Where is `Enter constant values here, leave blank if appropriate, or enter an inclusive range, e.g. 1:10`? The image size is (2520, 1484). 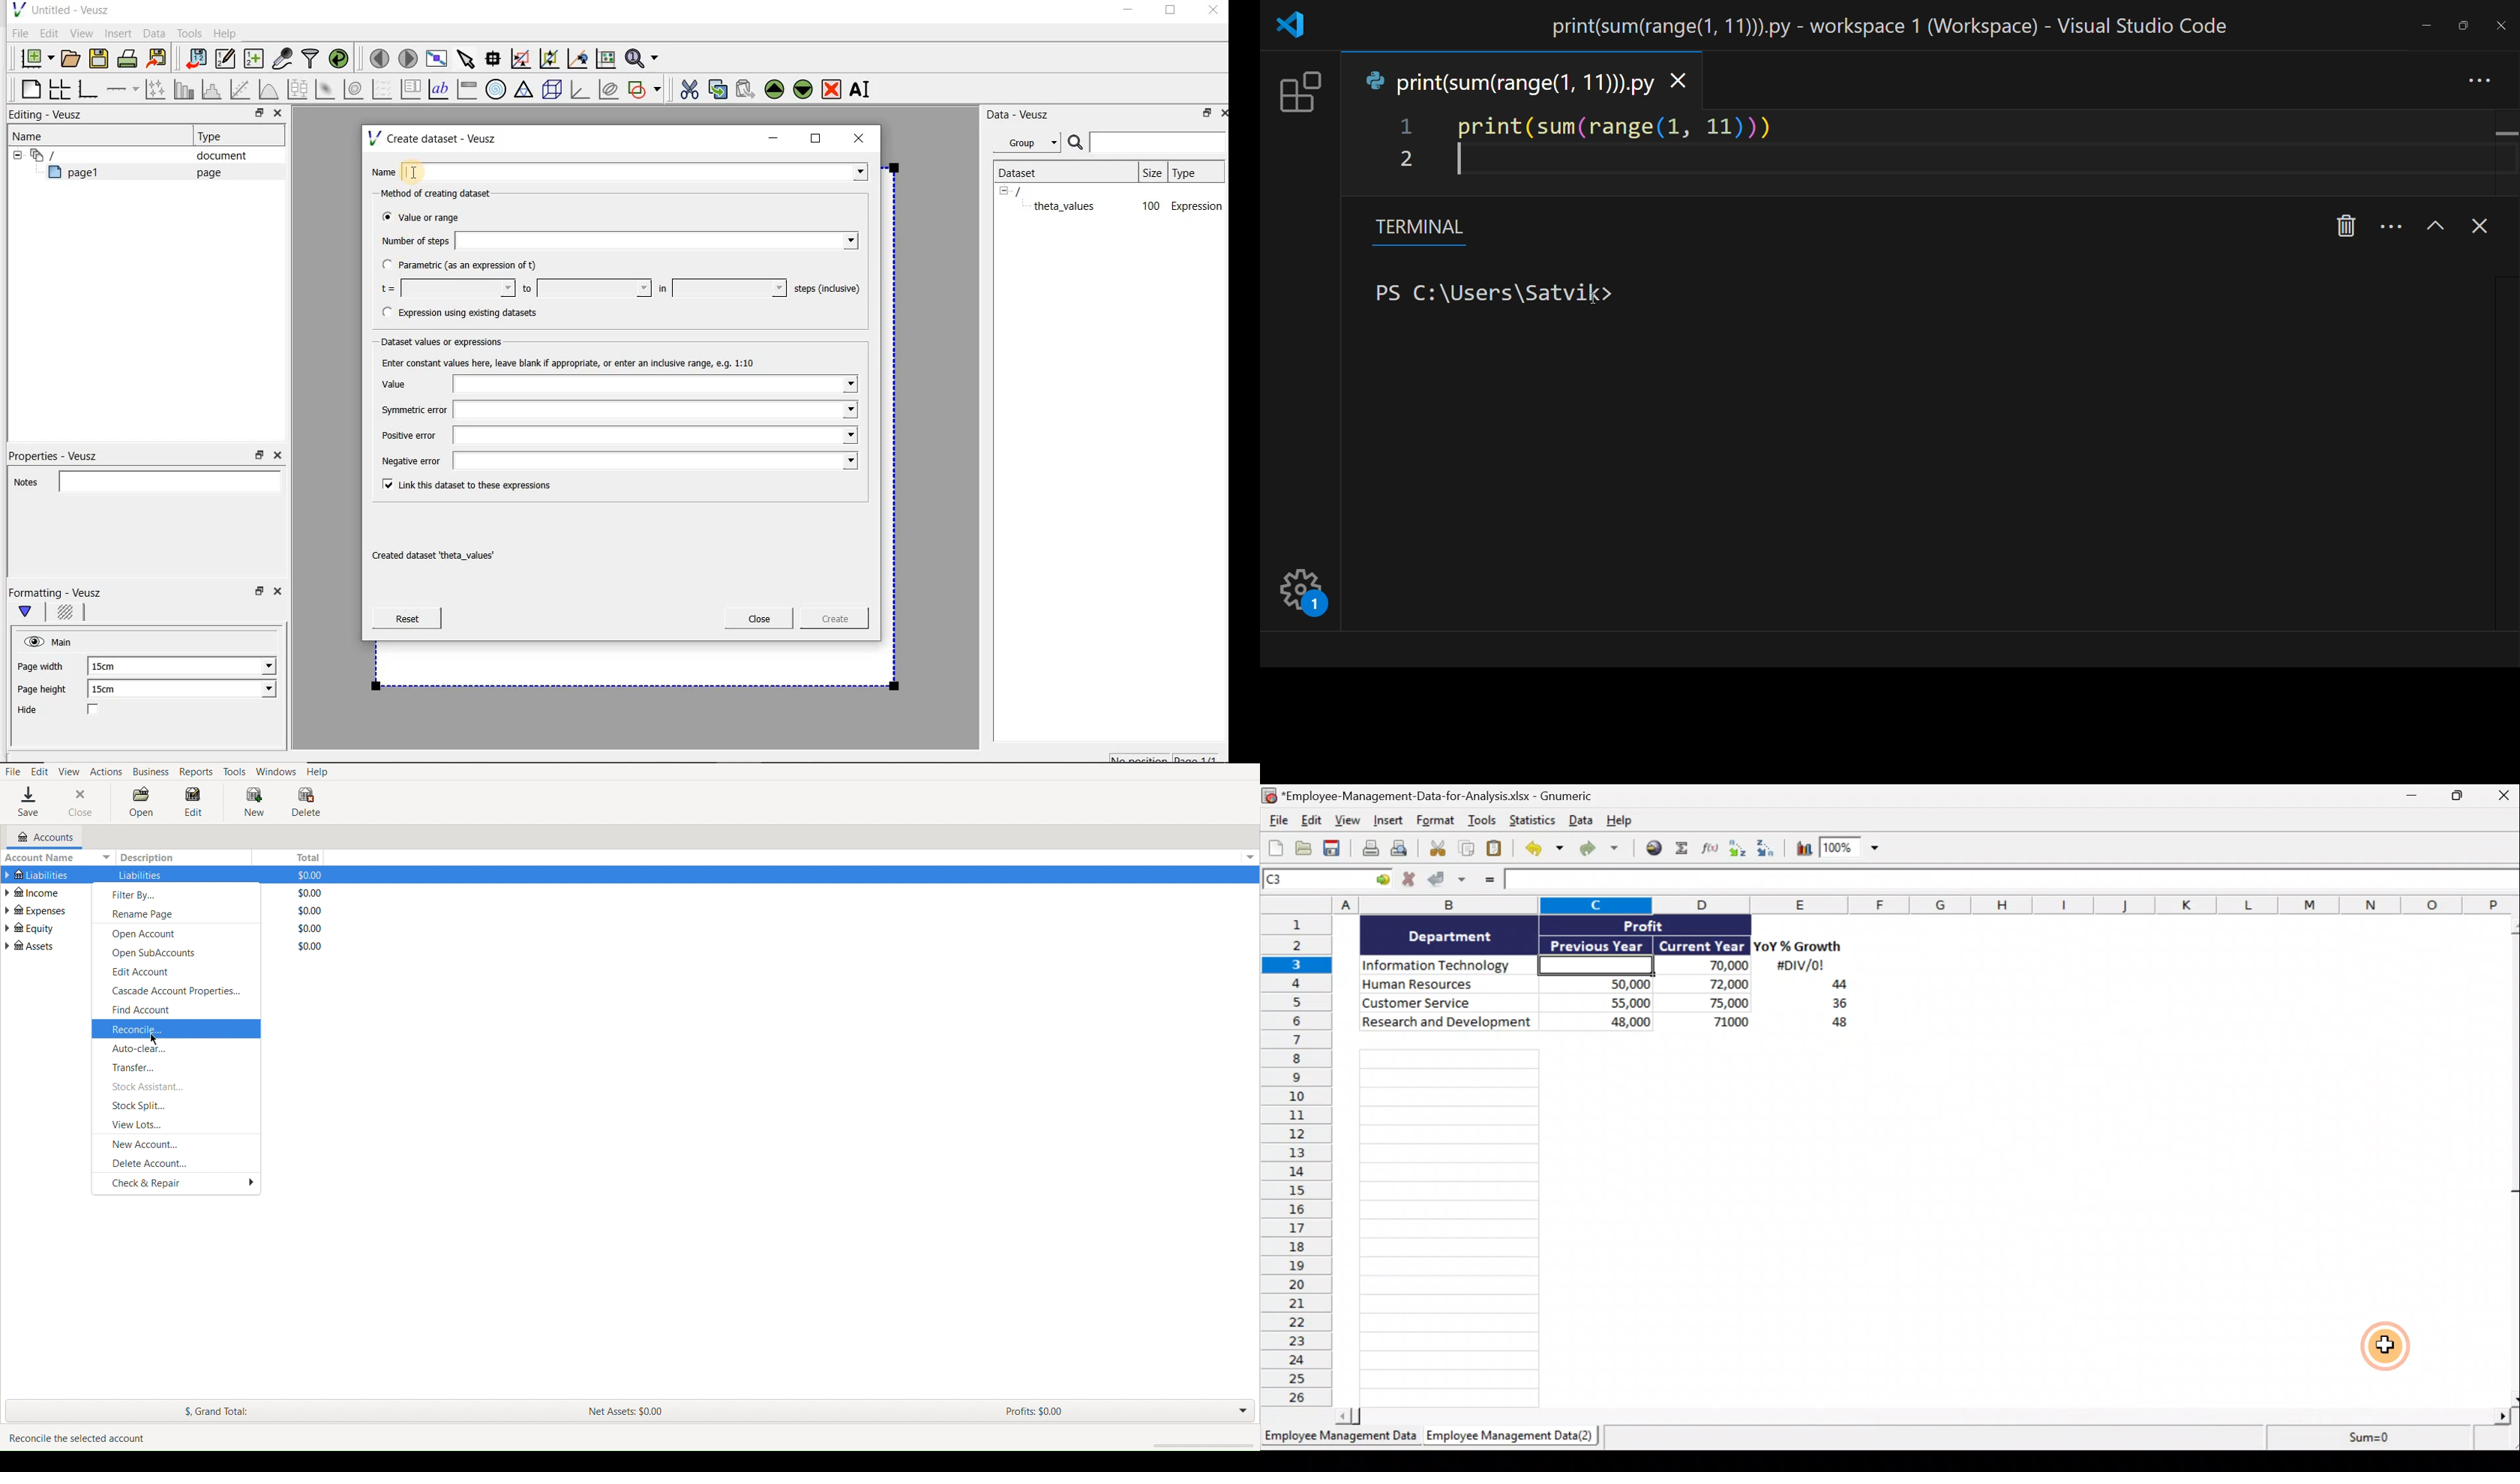
Enter constant values here, leave blank if appropriate, or enter an inclusive range, e.g. 1:10 is located at coordinates (582, 362).